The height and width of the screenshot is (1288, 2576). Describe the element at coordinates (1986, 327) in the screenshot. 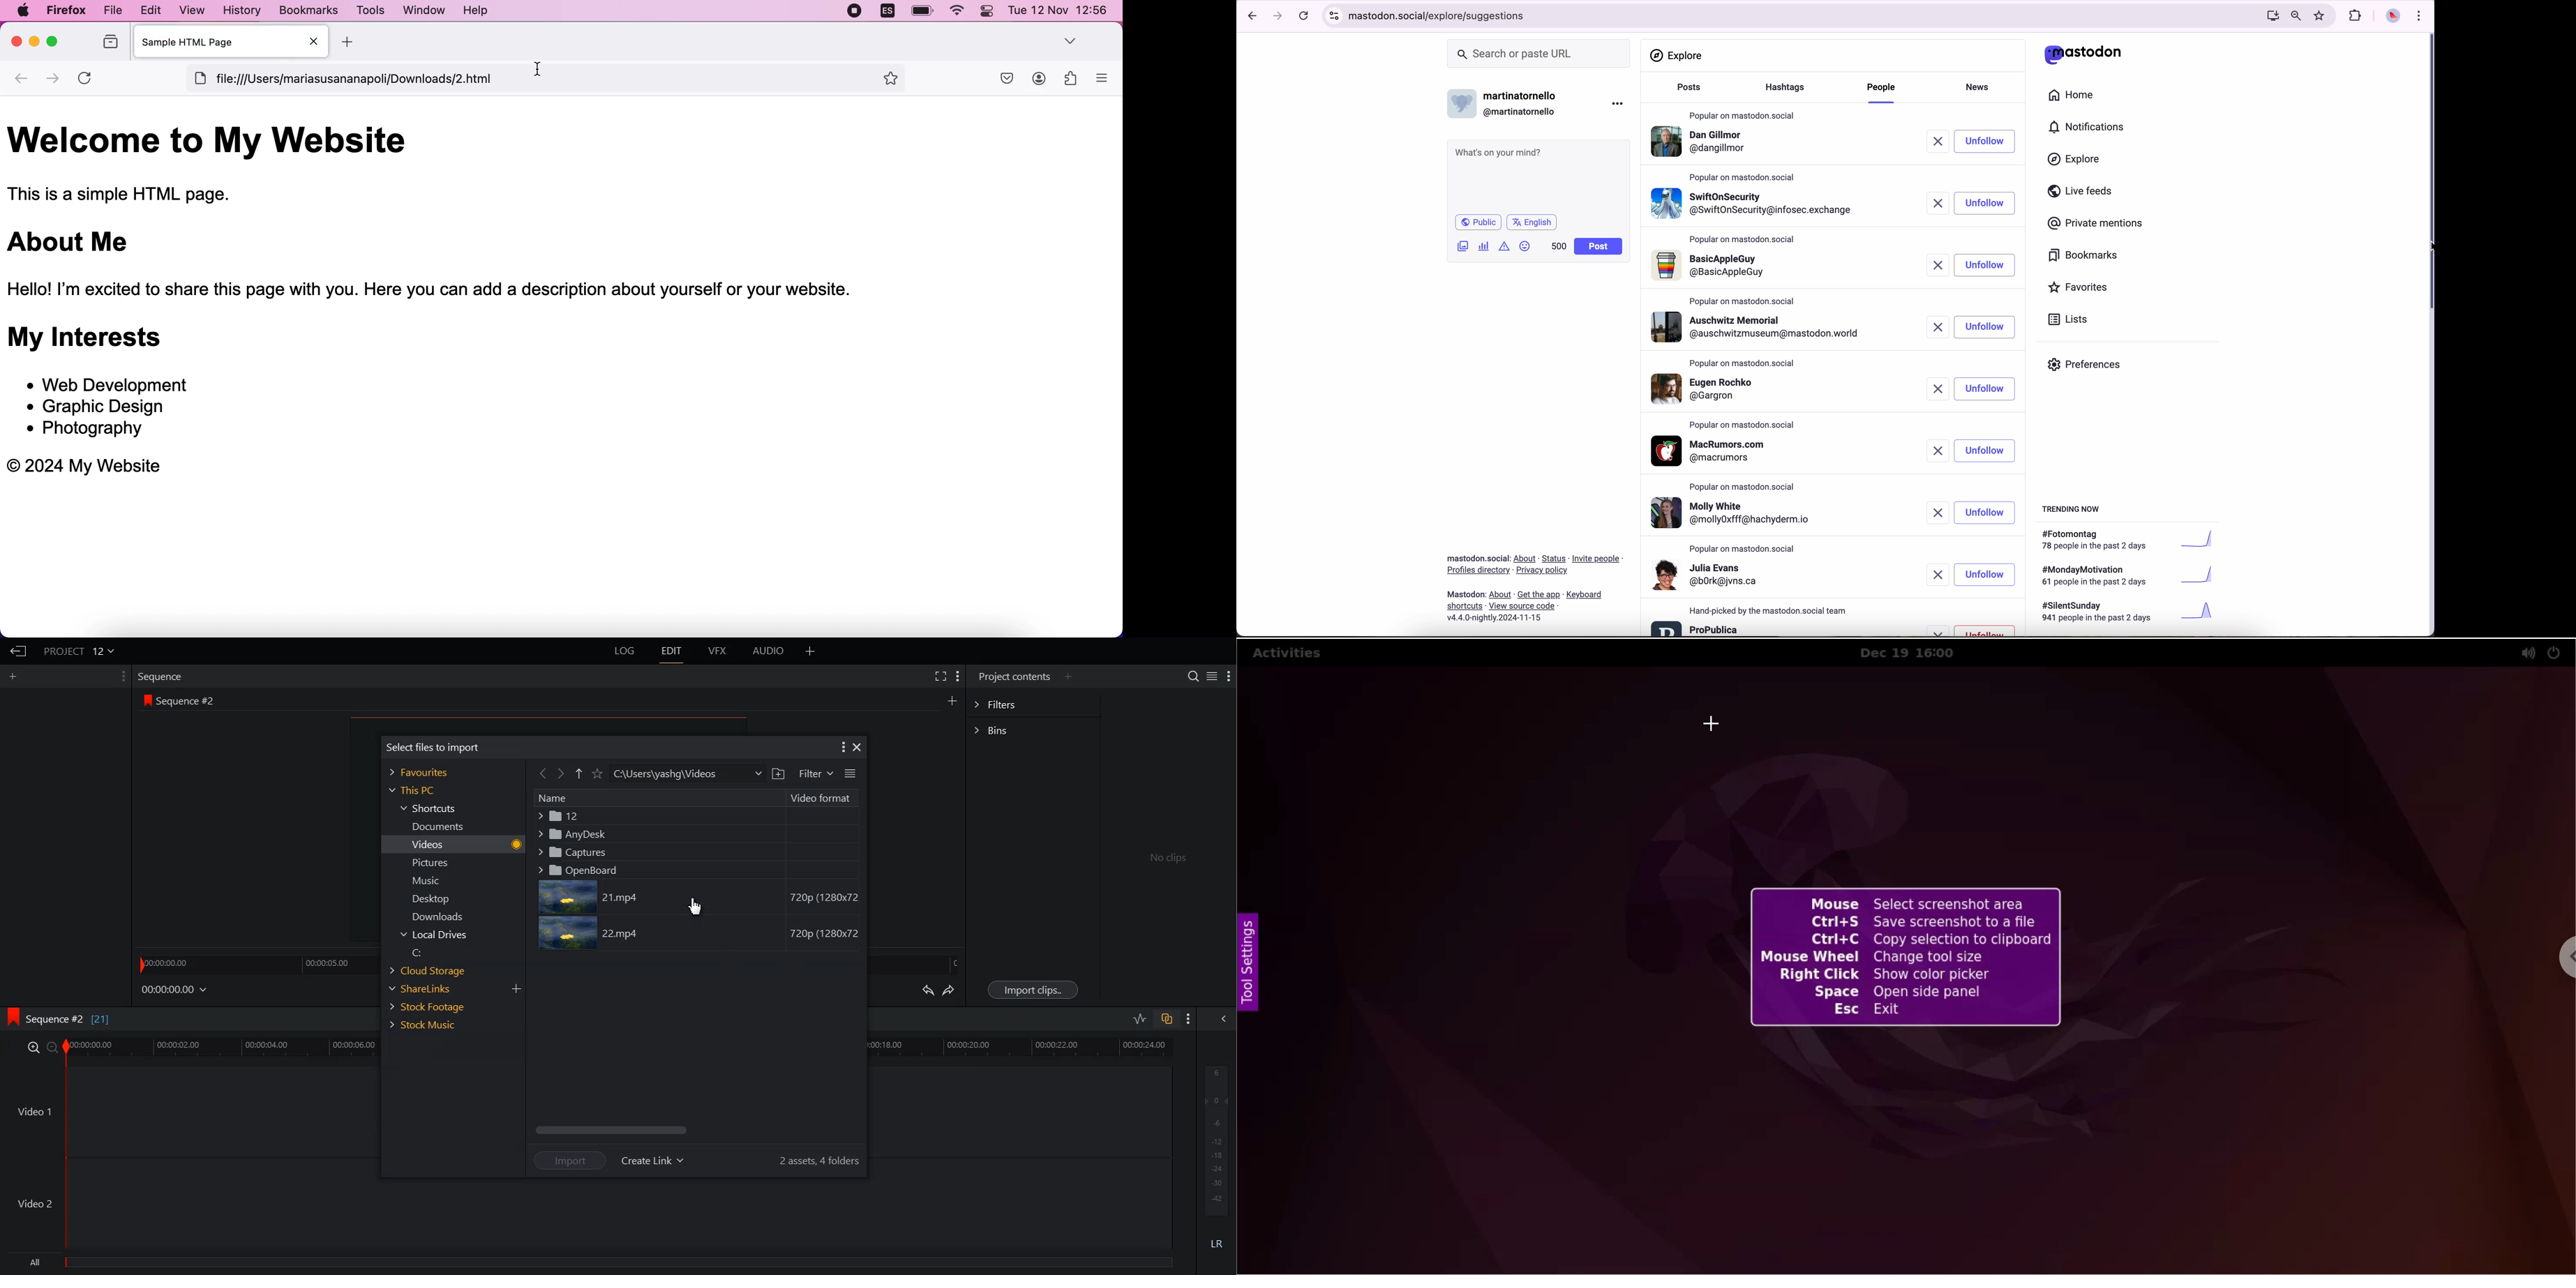

I see `unfollow` at that location.